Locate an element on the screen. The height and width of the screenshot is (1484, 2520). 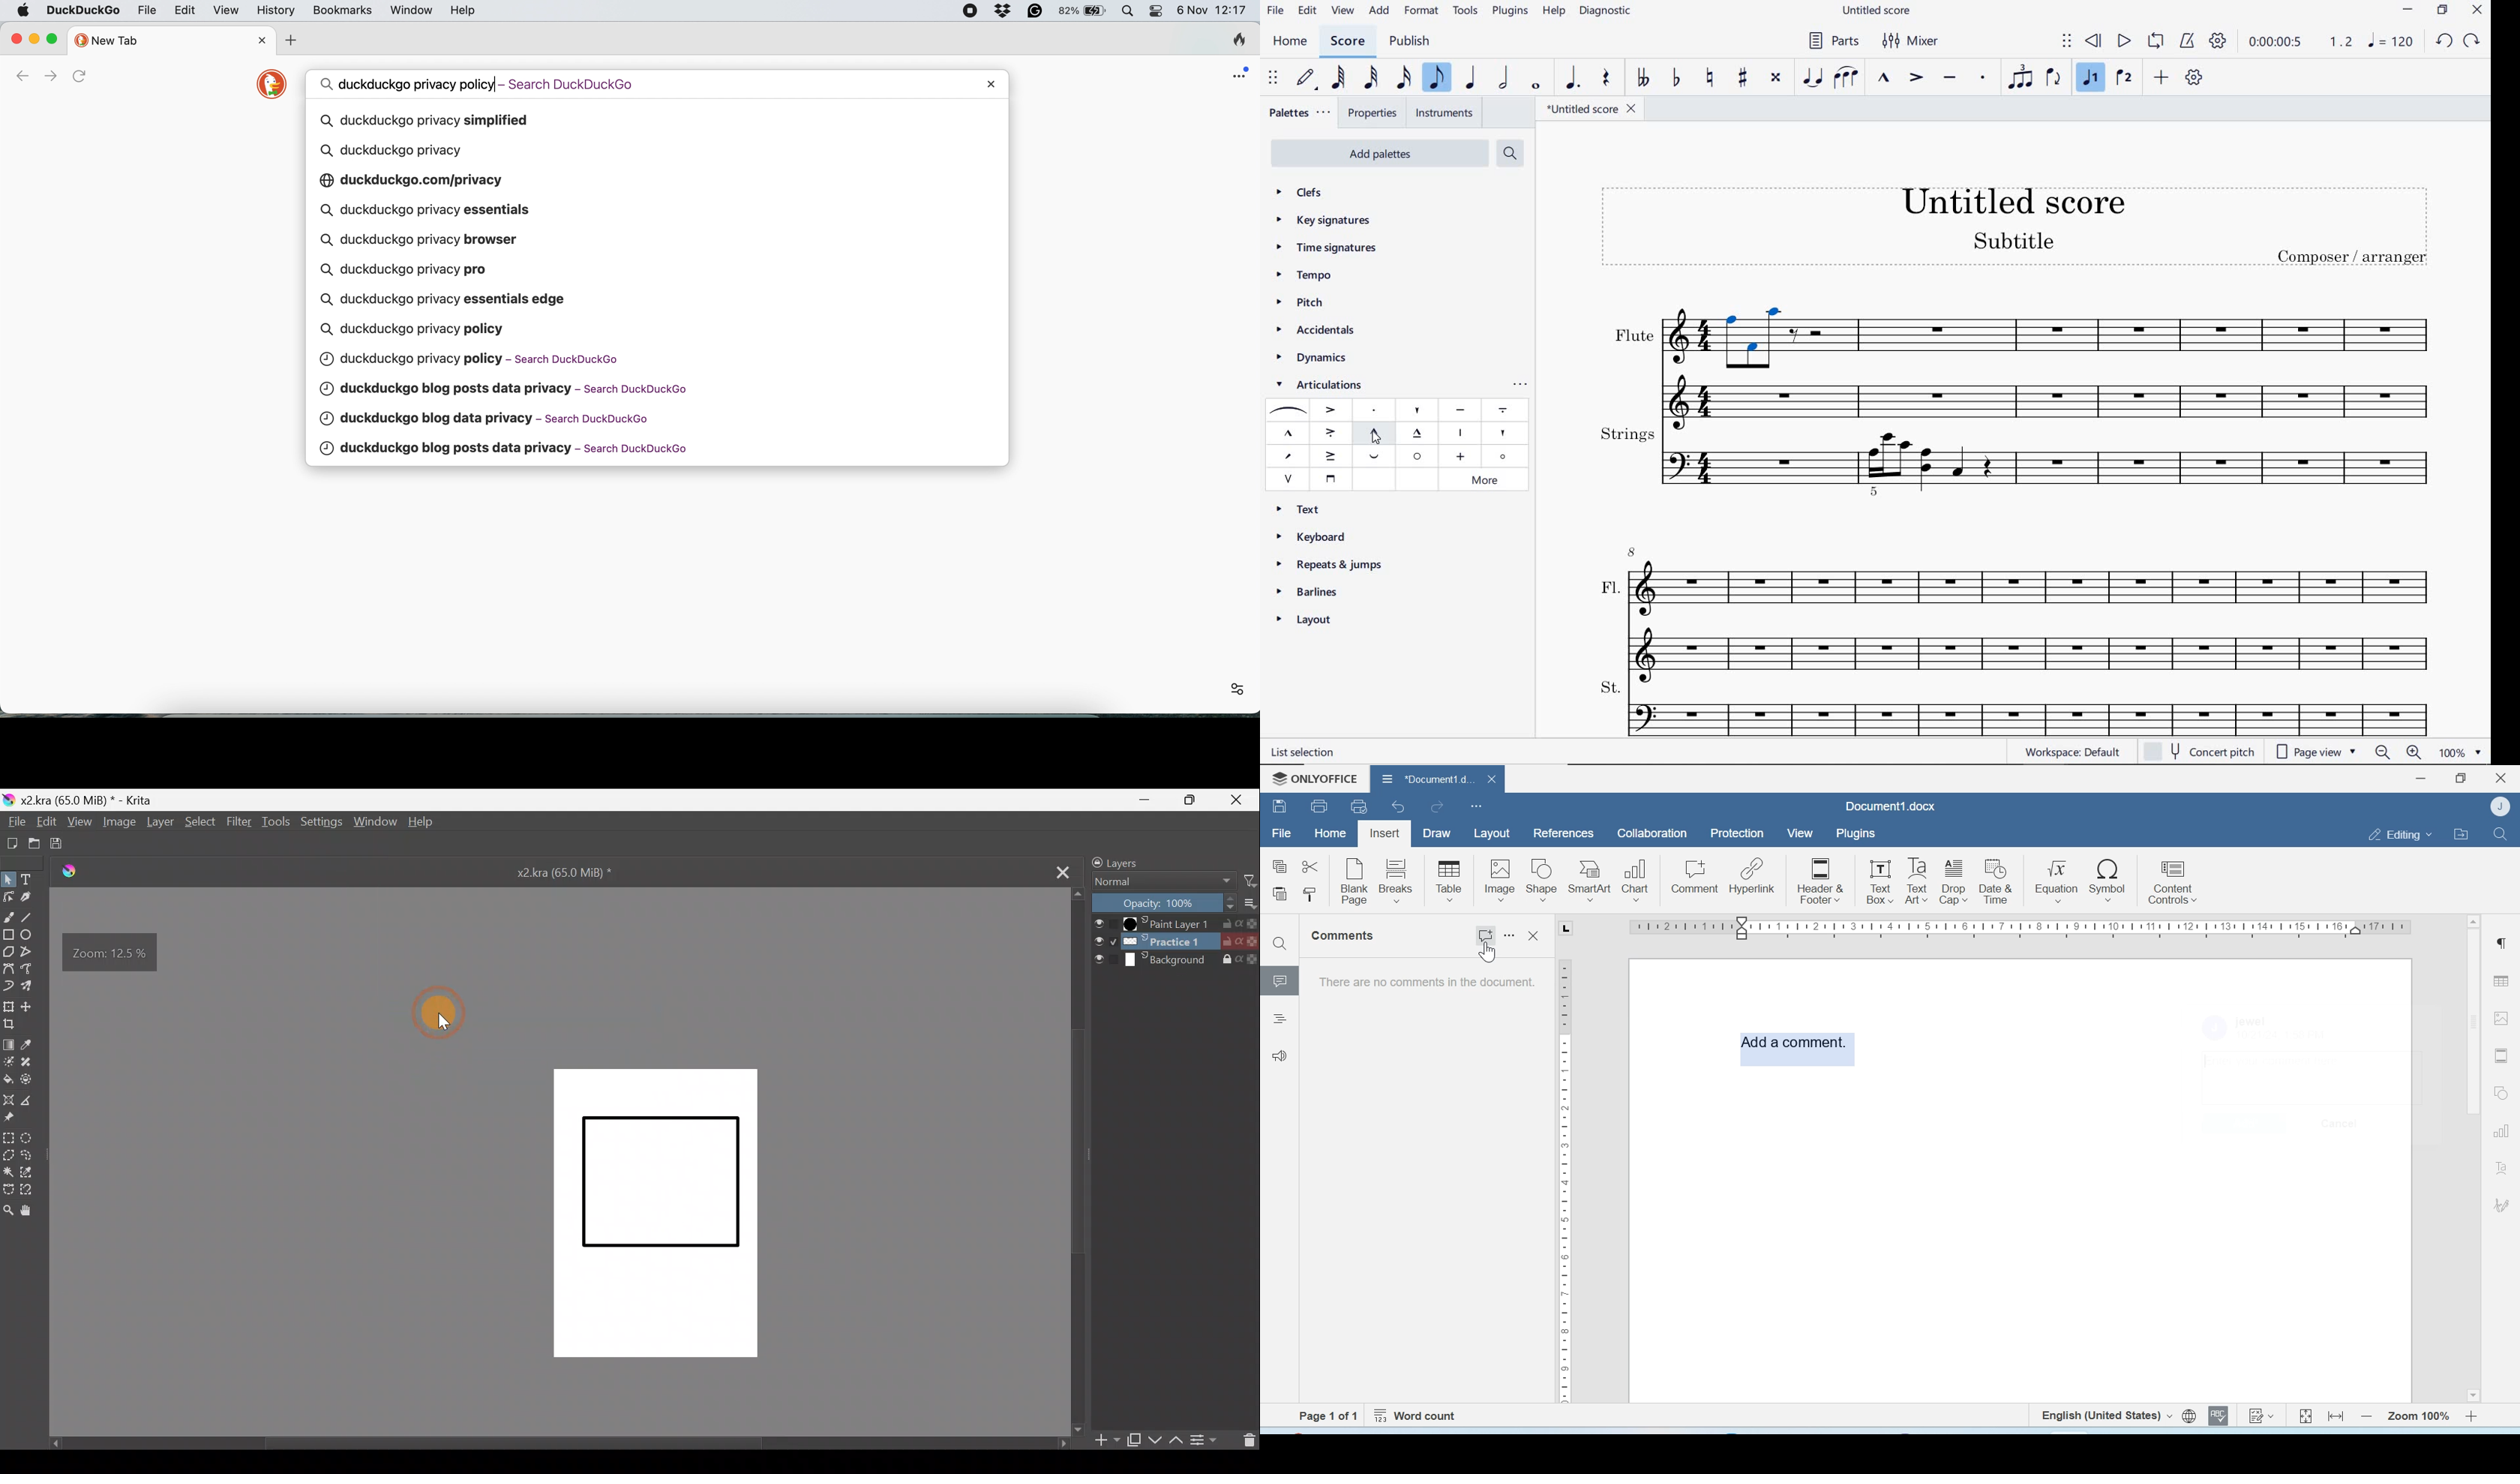
SELECT TO MOVE is located at coordinates (1273, 78).